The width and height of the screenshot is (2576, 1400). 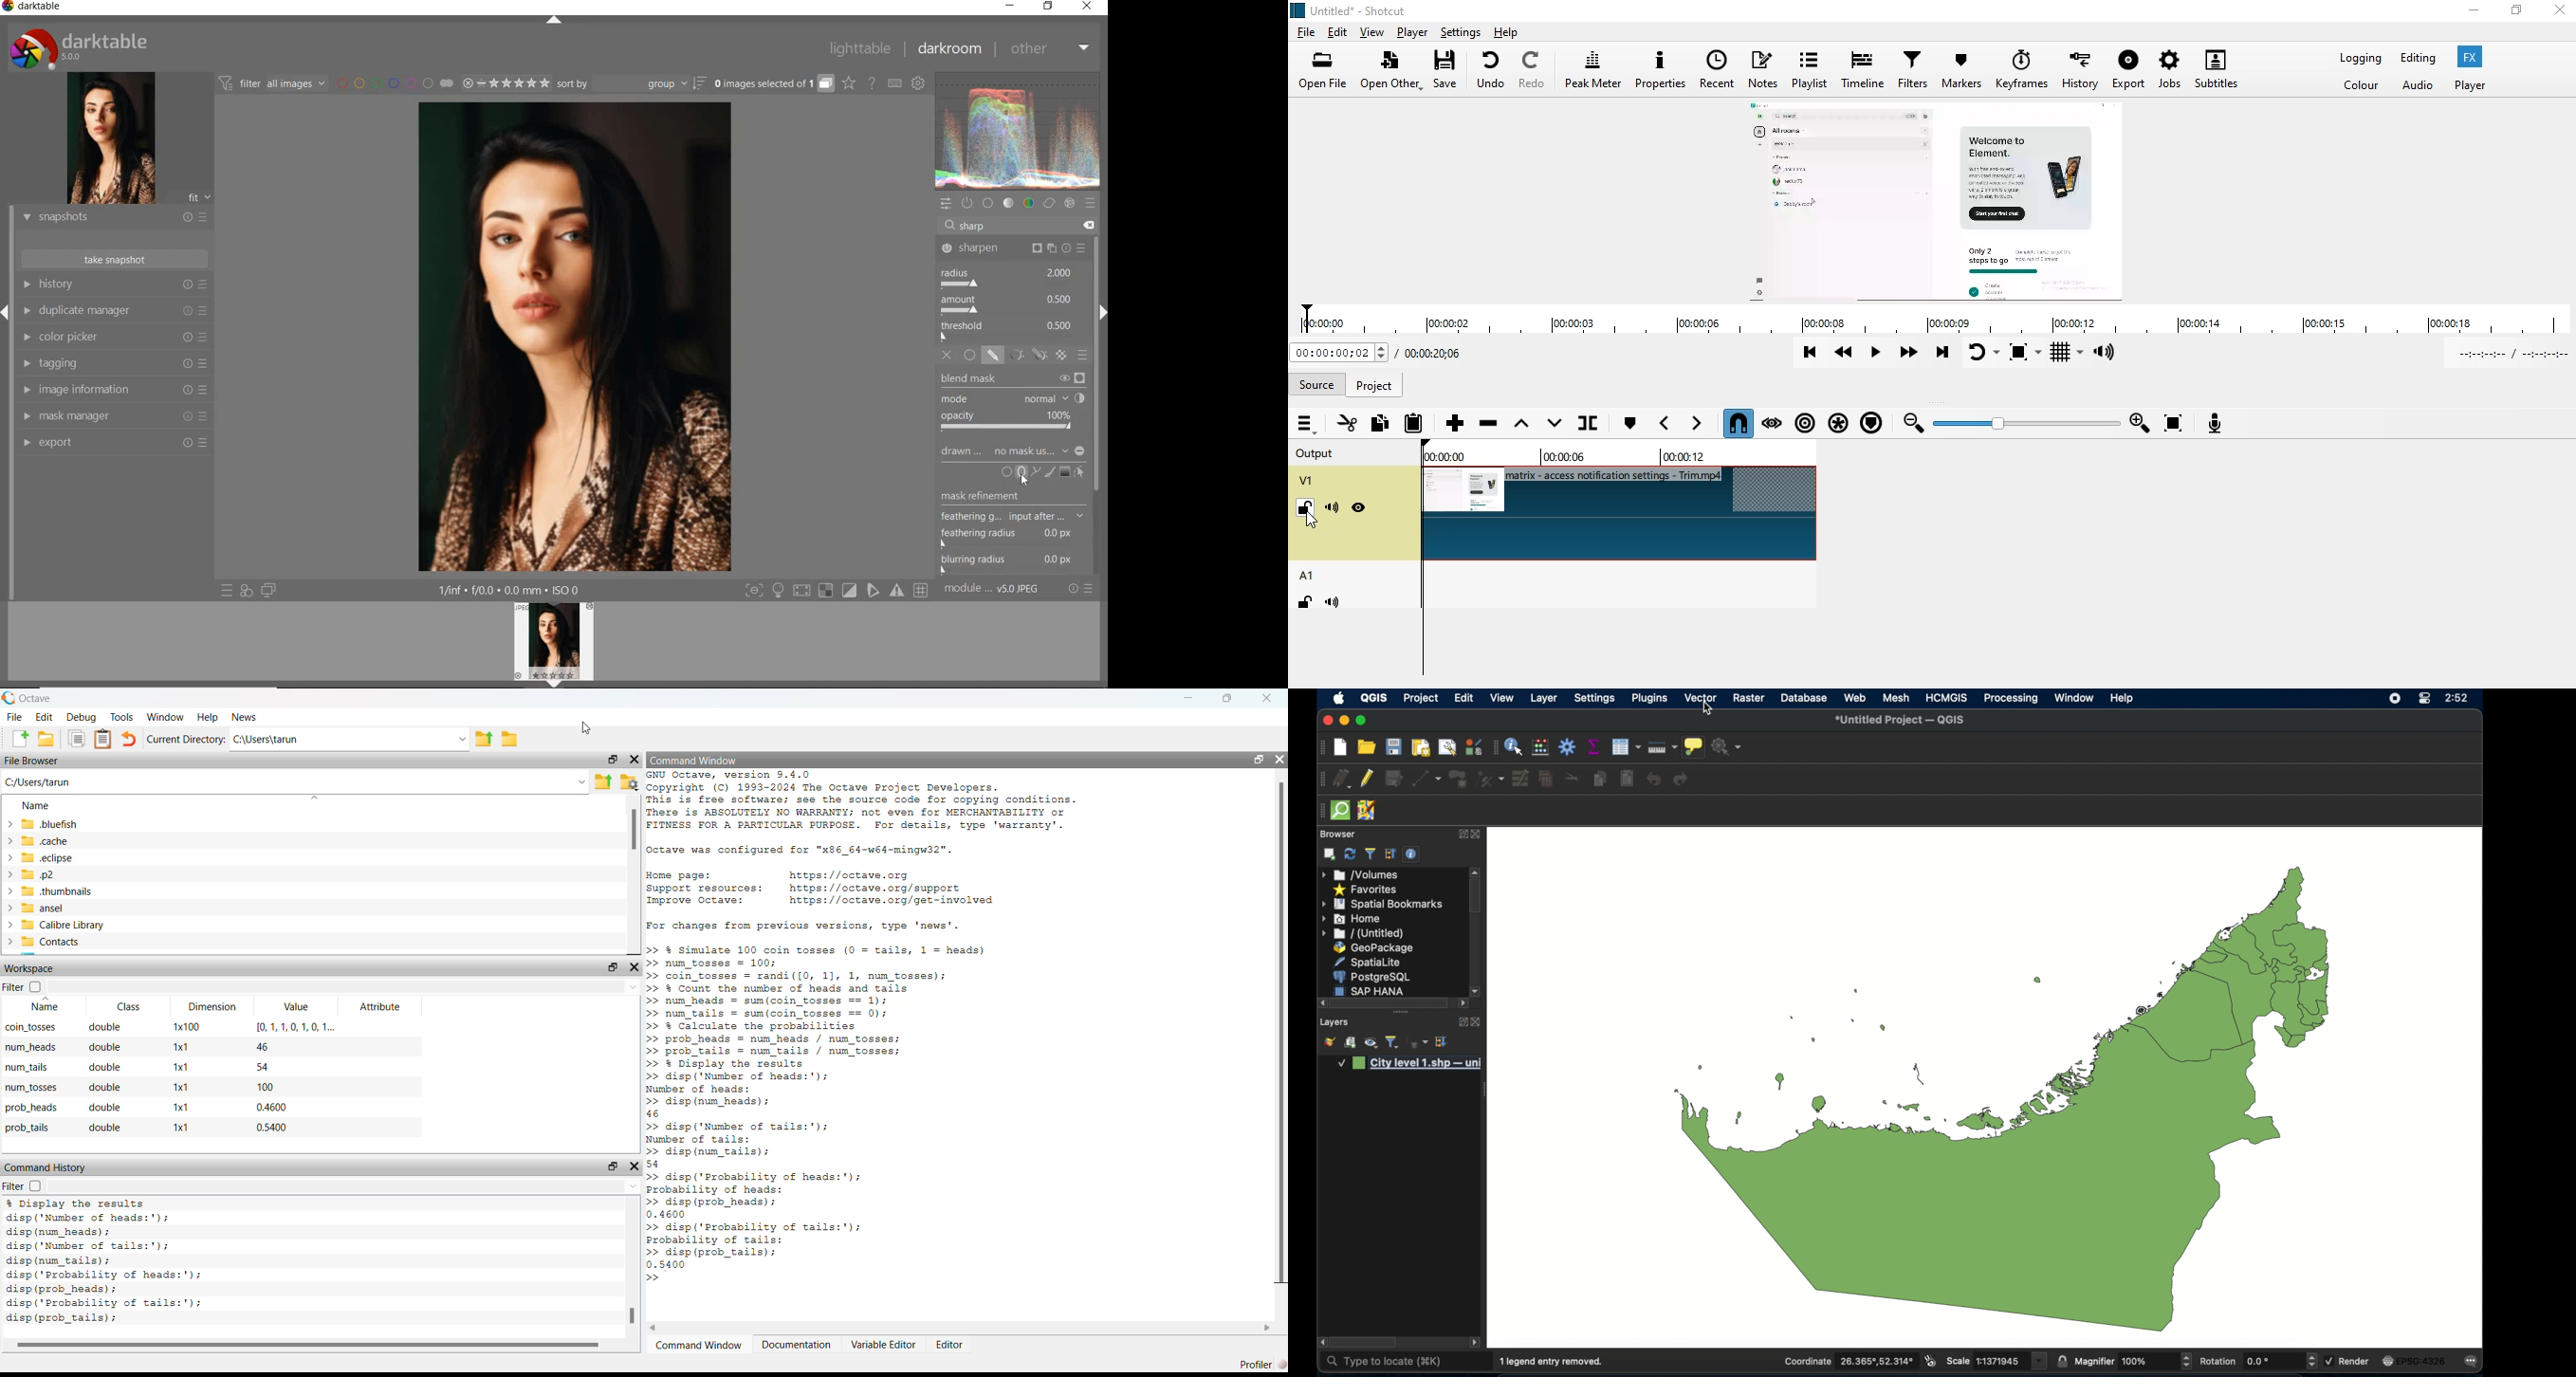 What do you see at coordinates (1361, 8) in the screenshot?
I see `shotcut` at bounding box center [1361, 8].